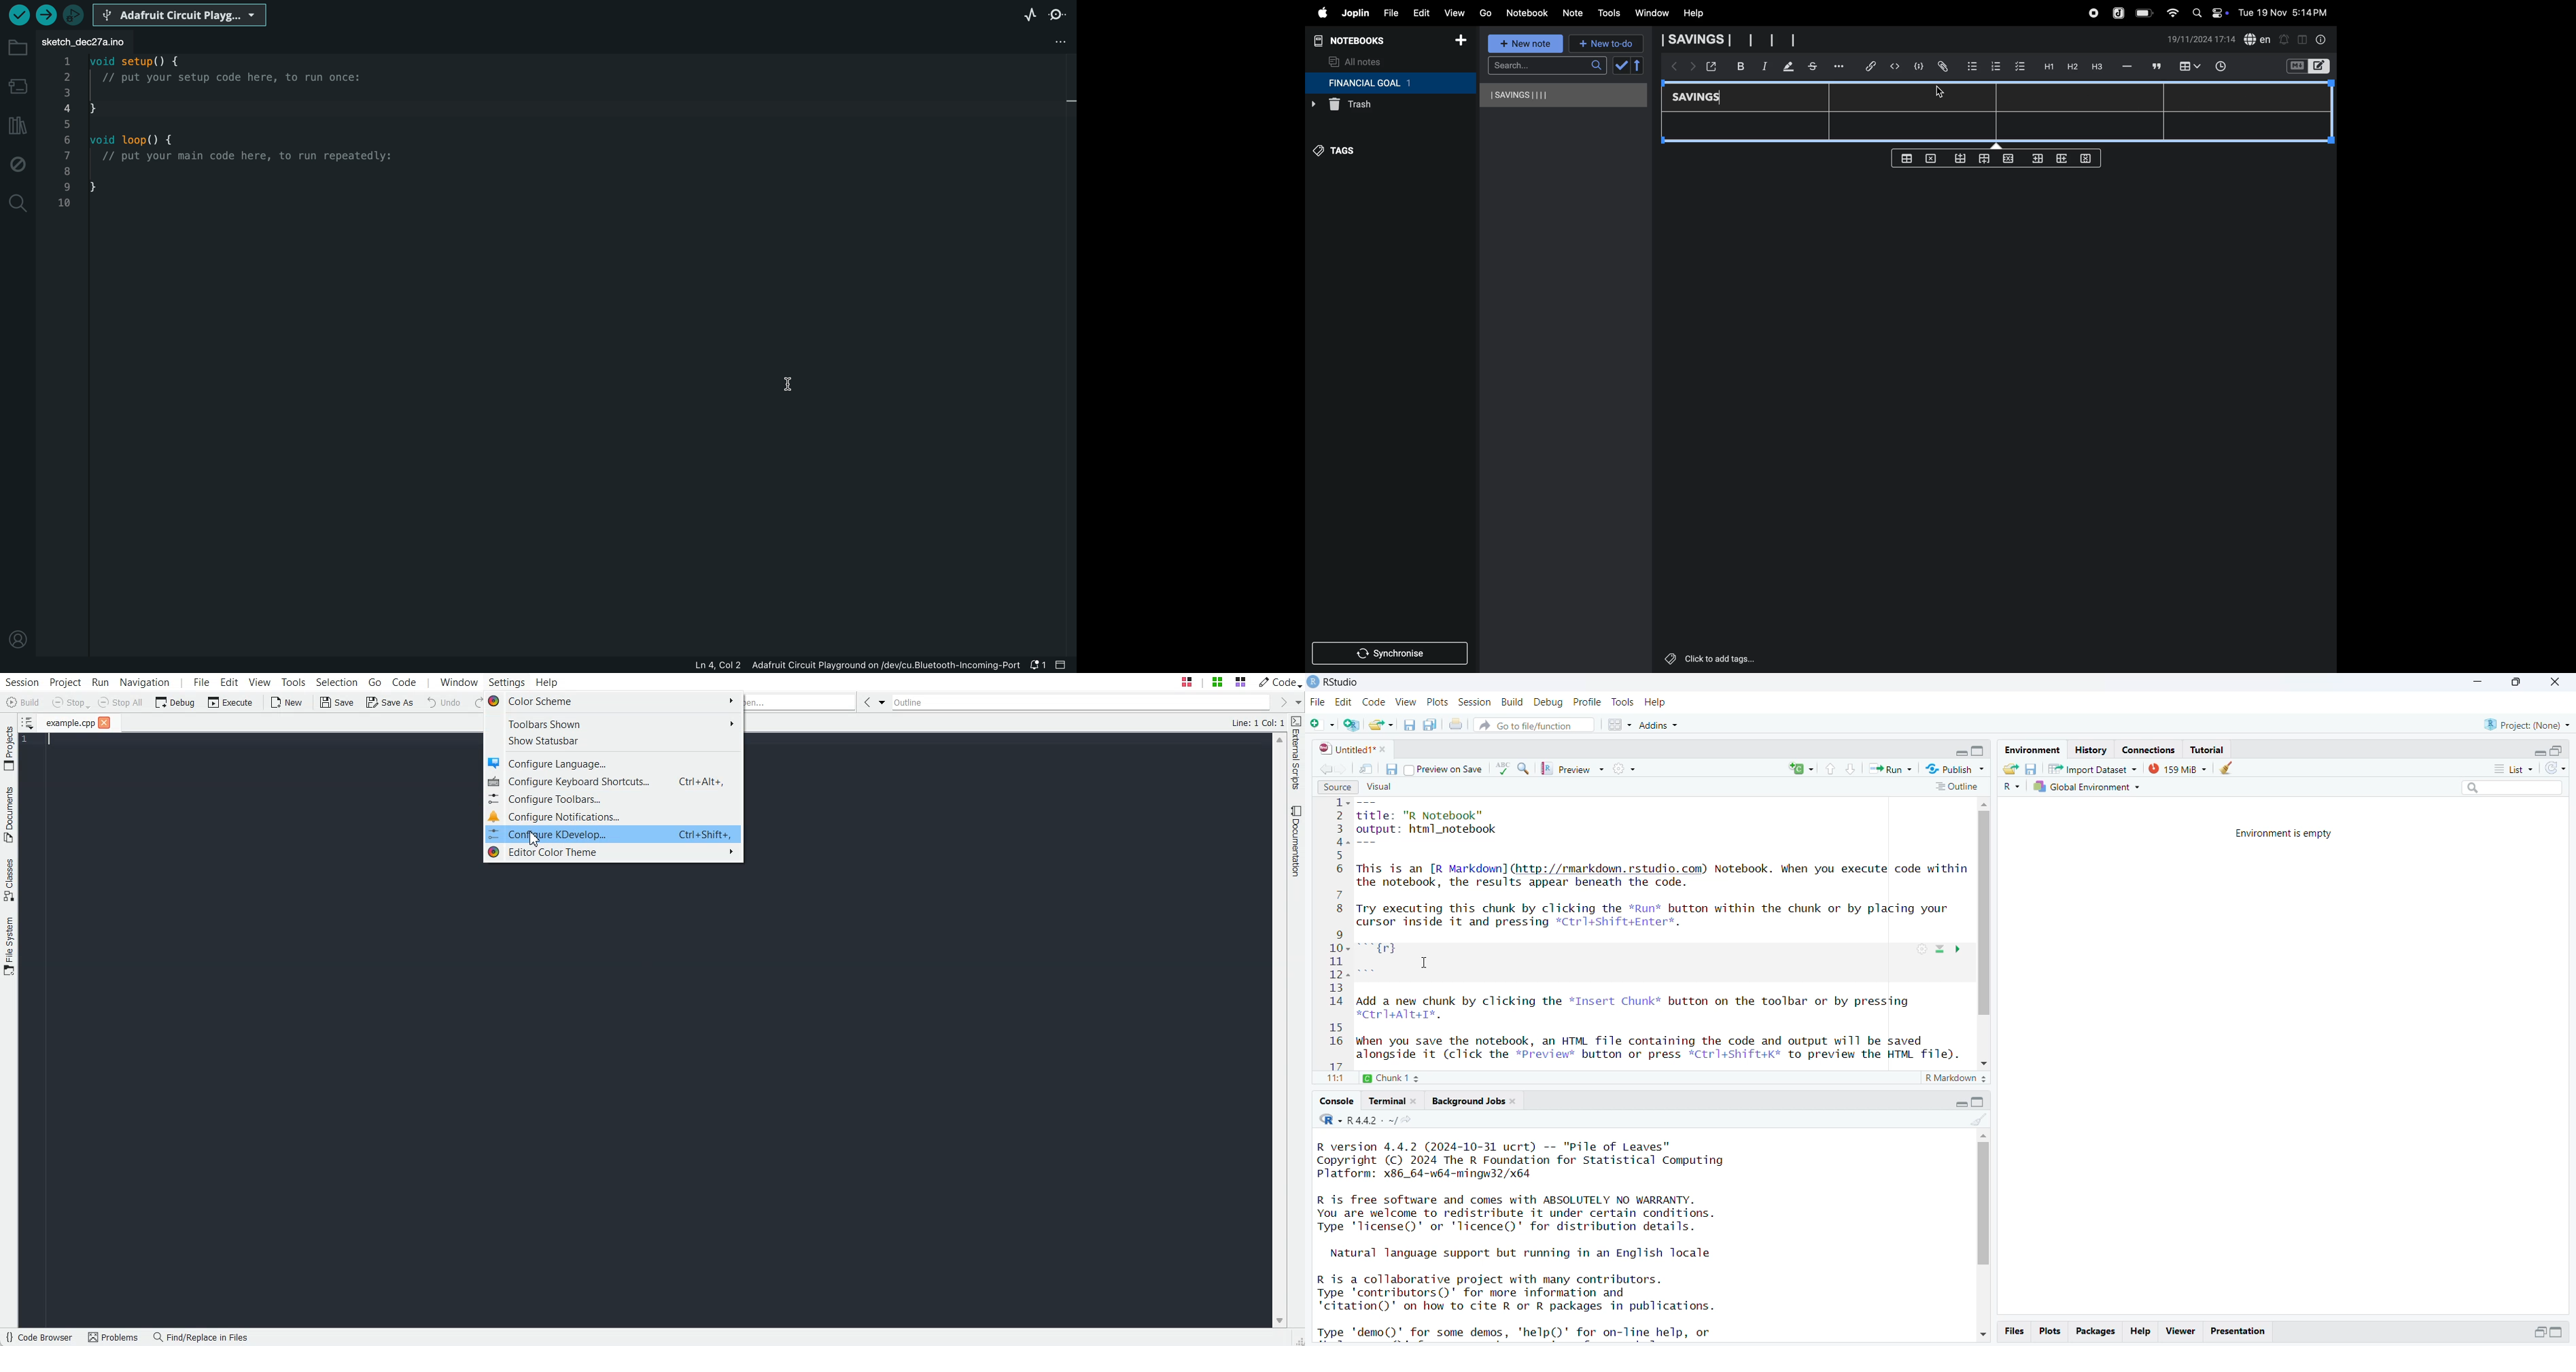 The image size is (2576, 1372). I want to click on help, so click(1657, 702).